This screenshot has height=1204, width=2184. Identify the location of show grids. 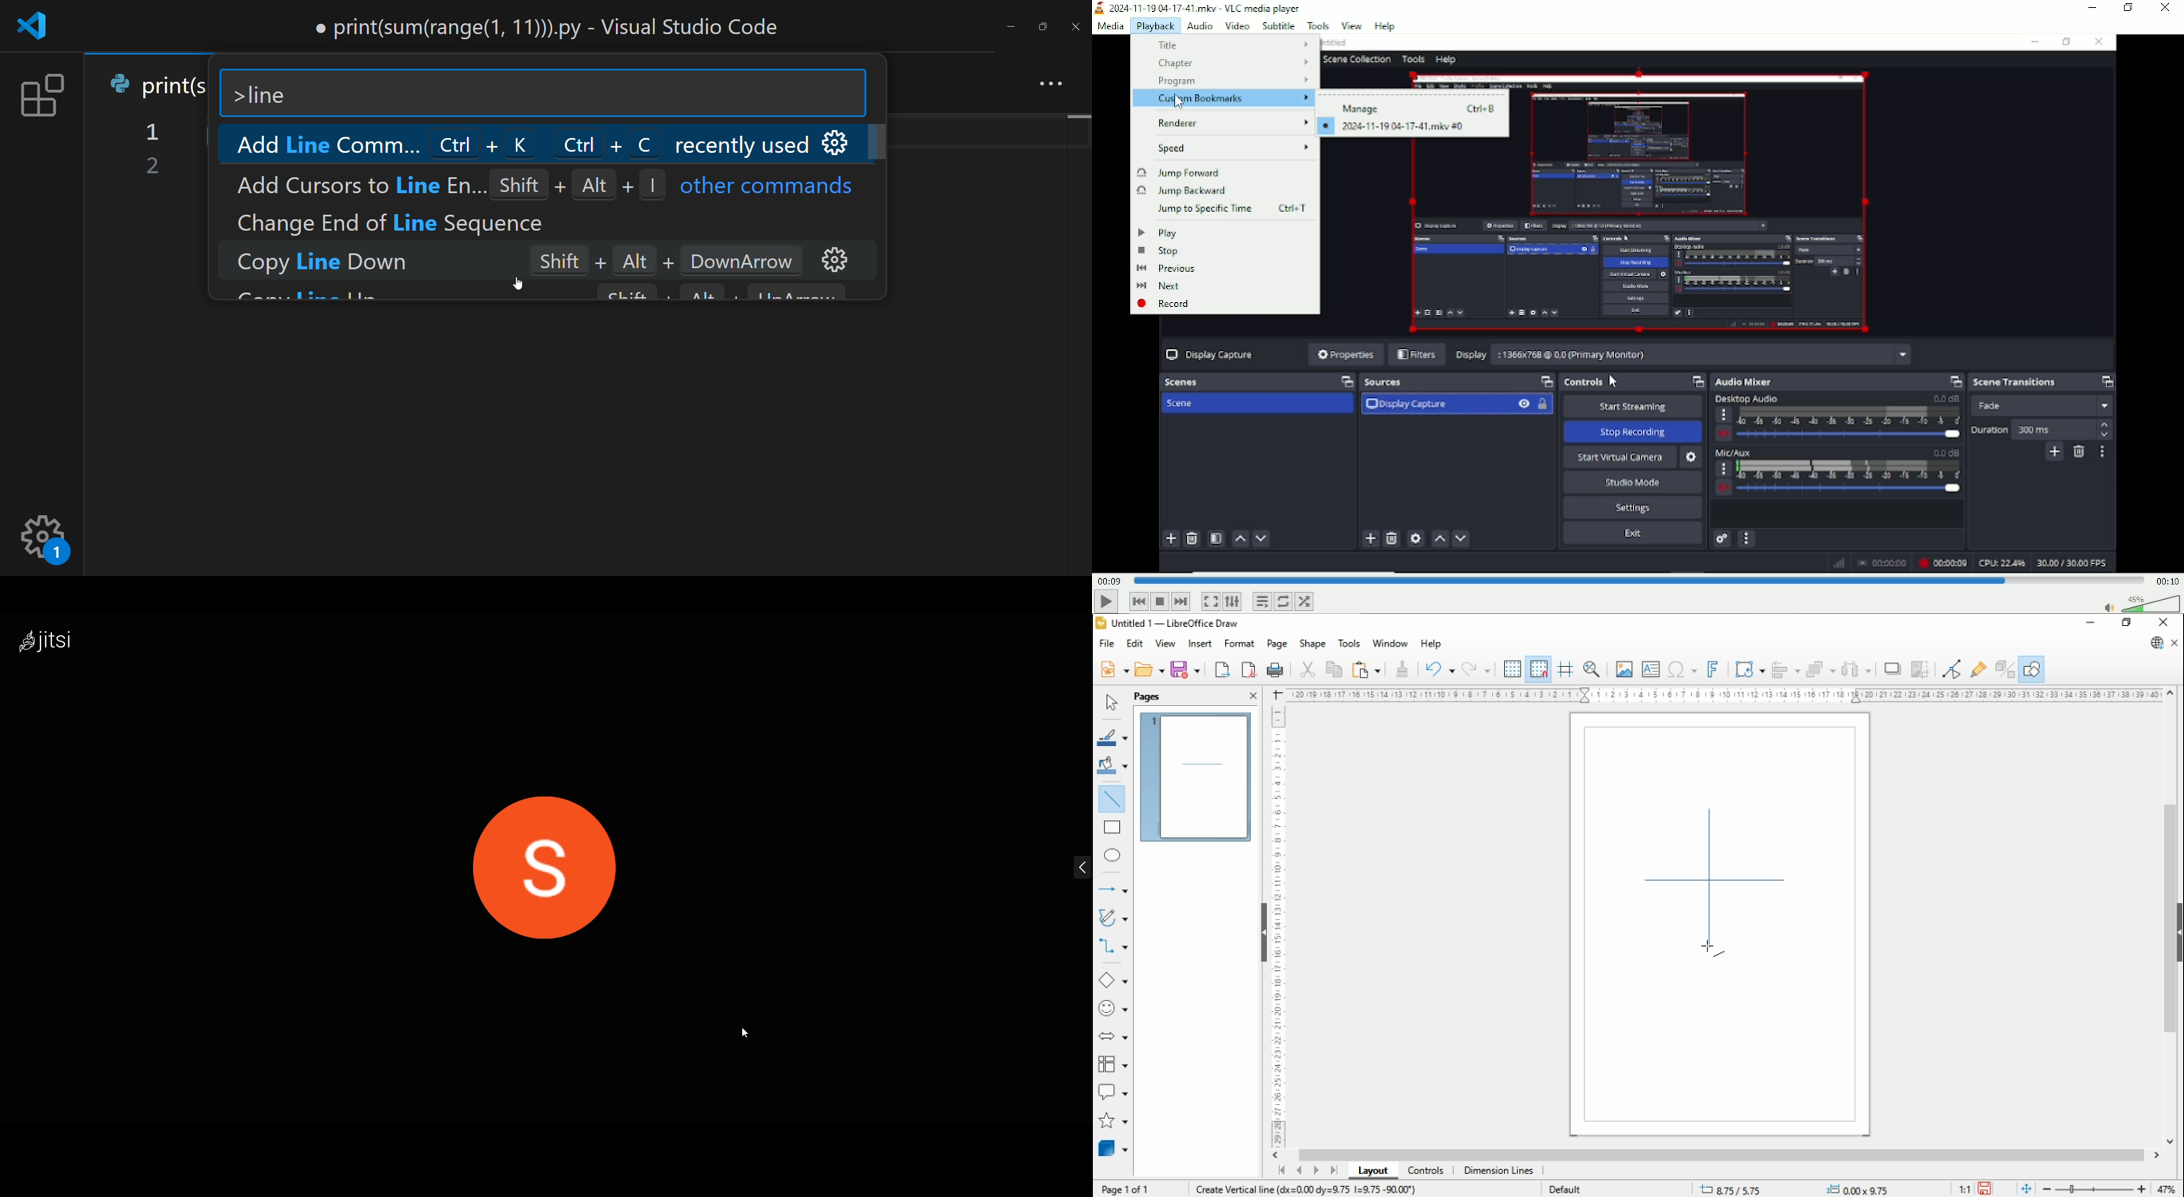
(1513, 669).